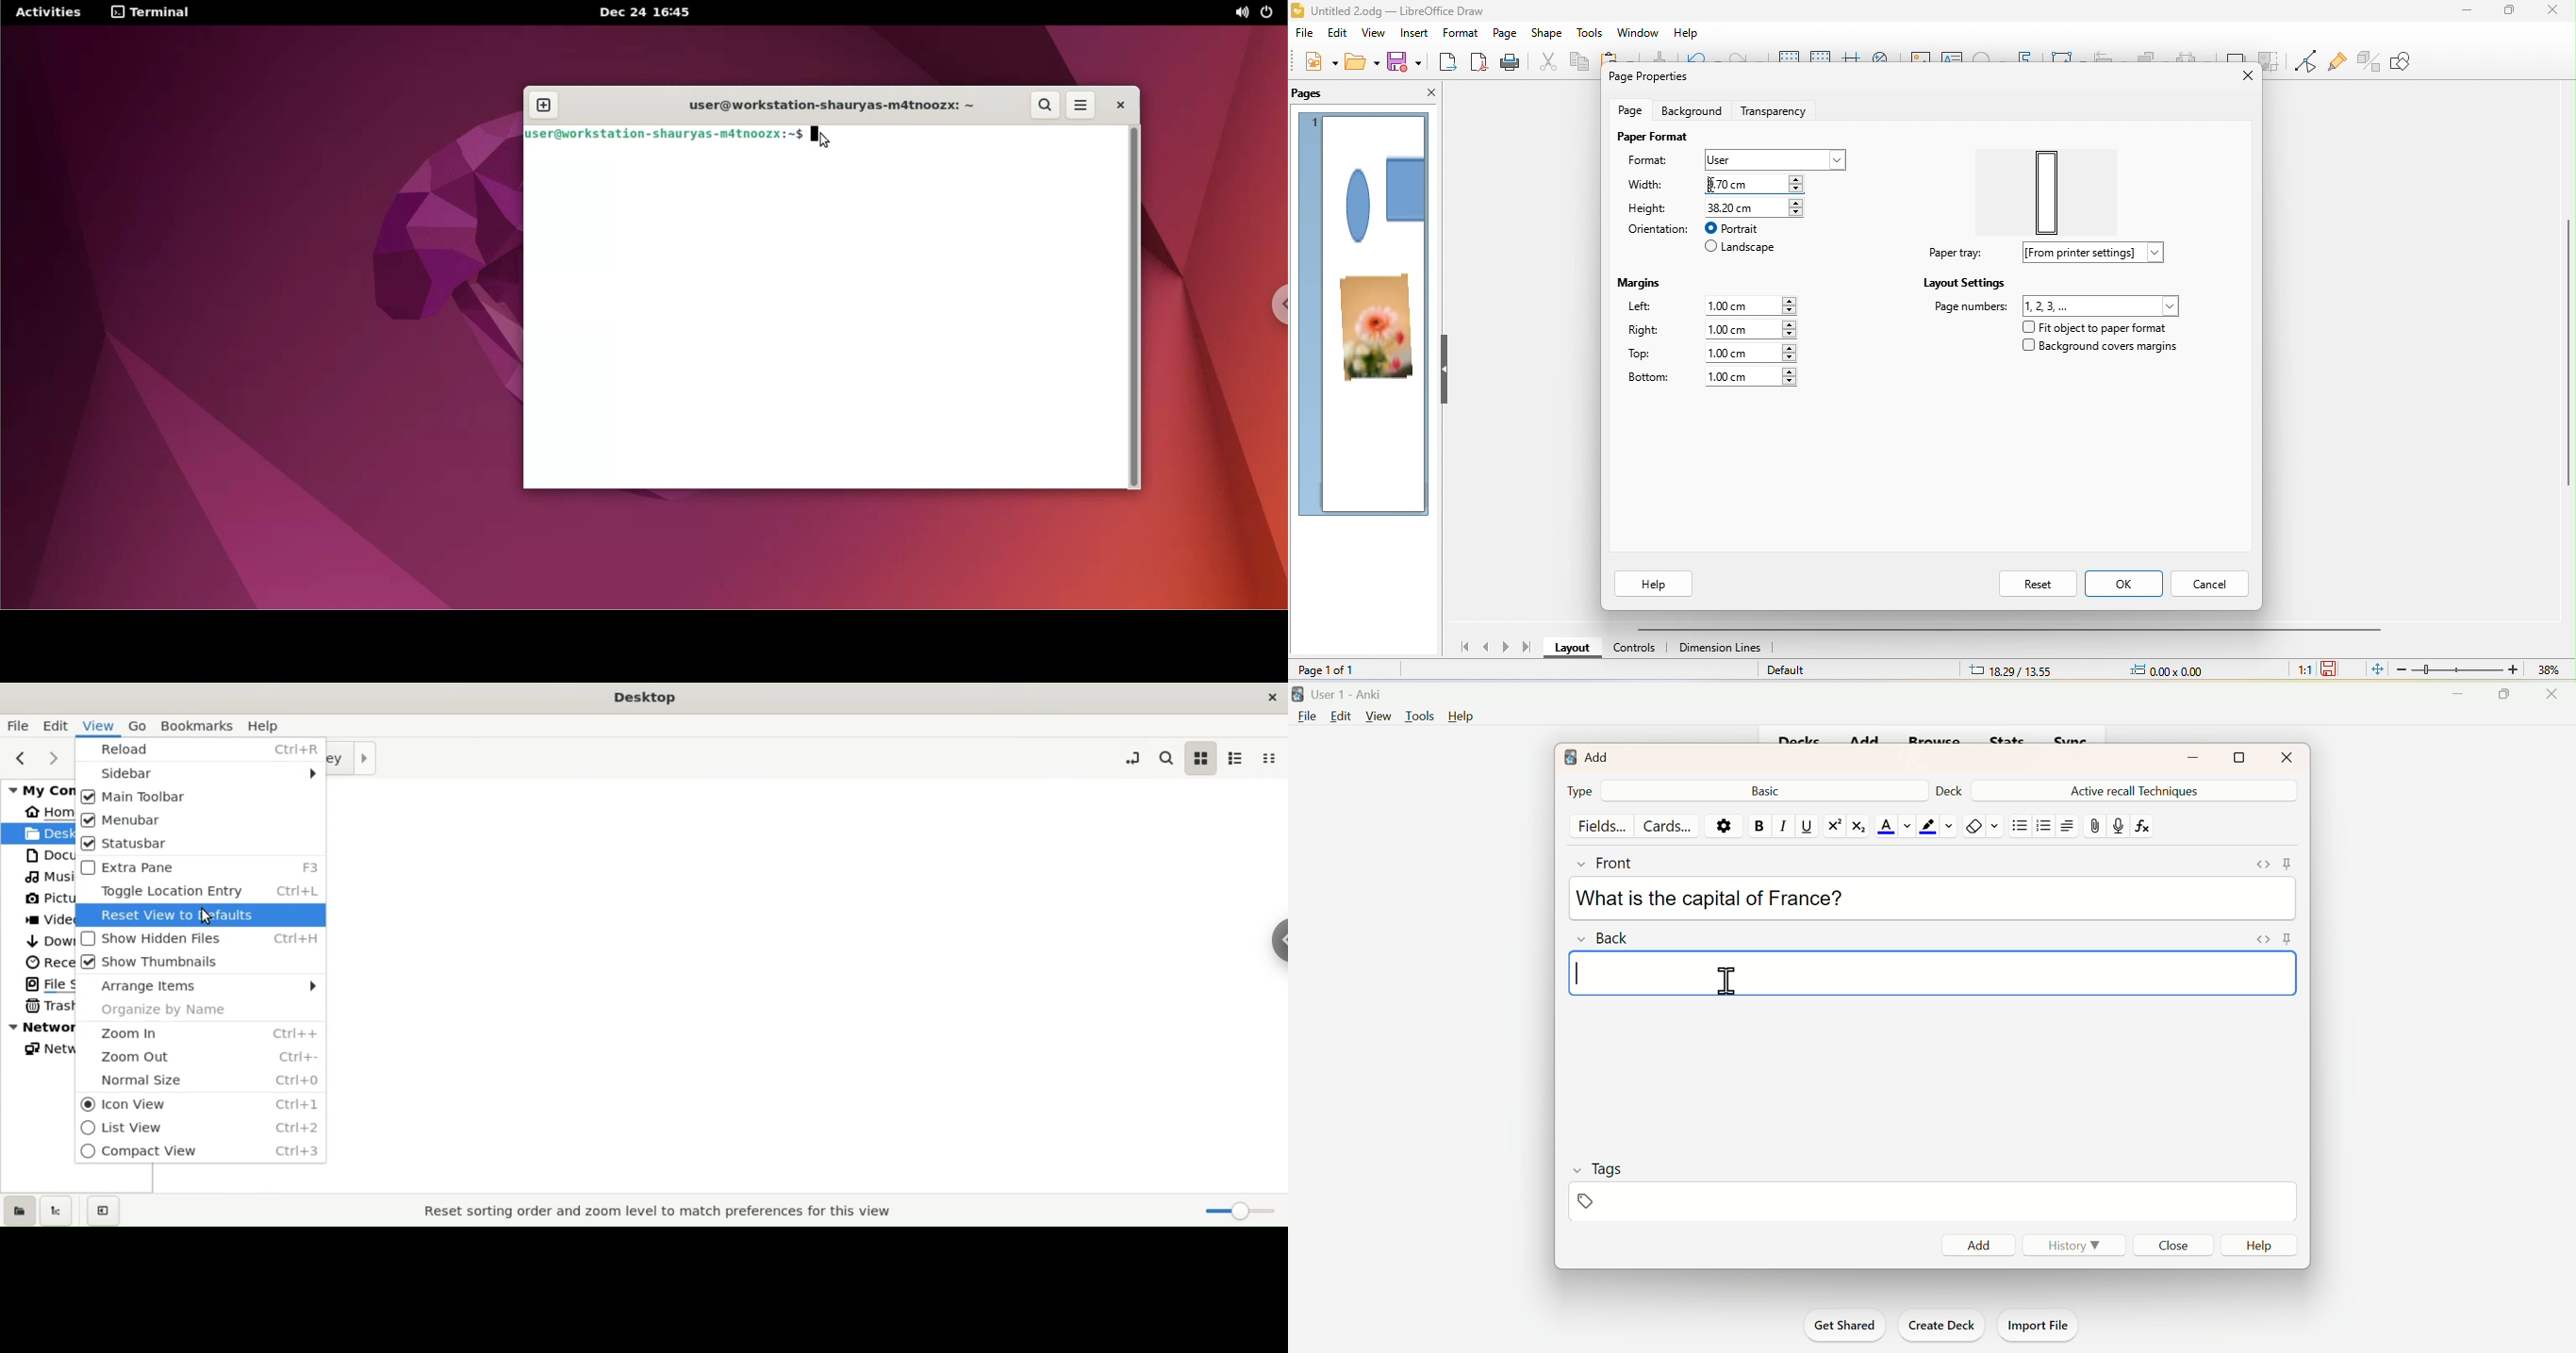 This screenshot has height=1372, width=2576. I want to click on Text Color, so click(1891, 825).